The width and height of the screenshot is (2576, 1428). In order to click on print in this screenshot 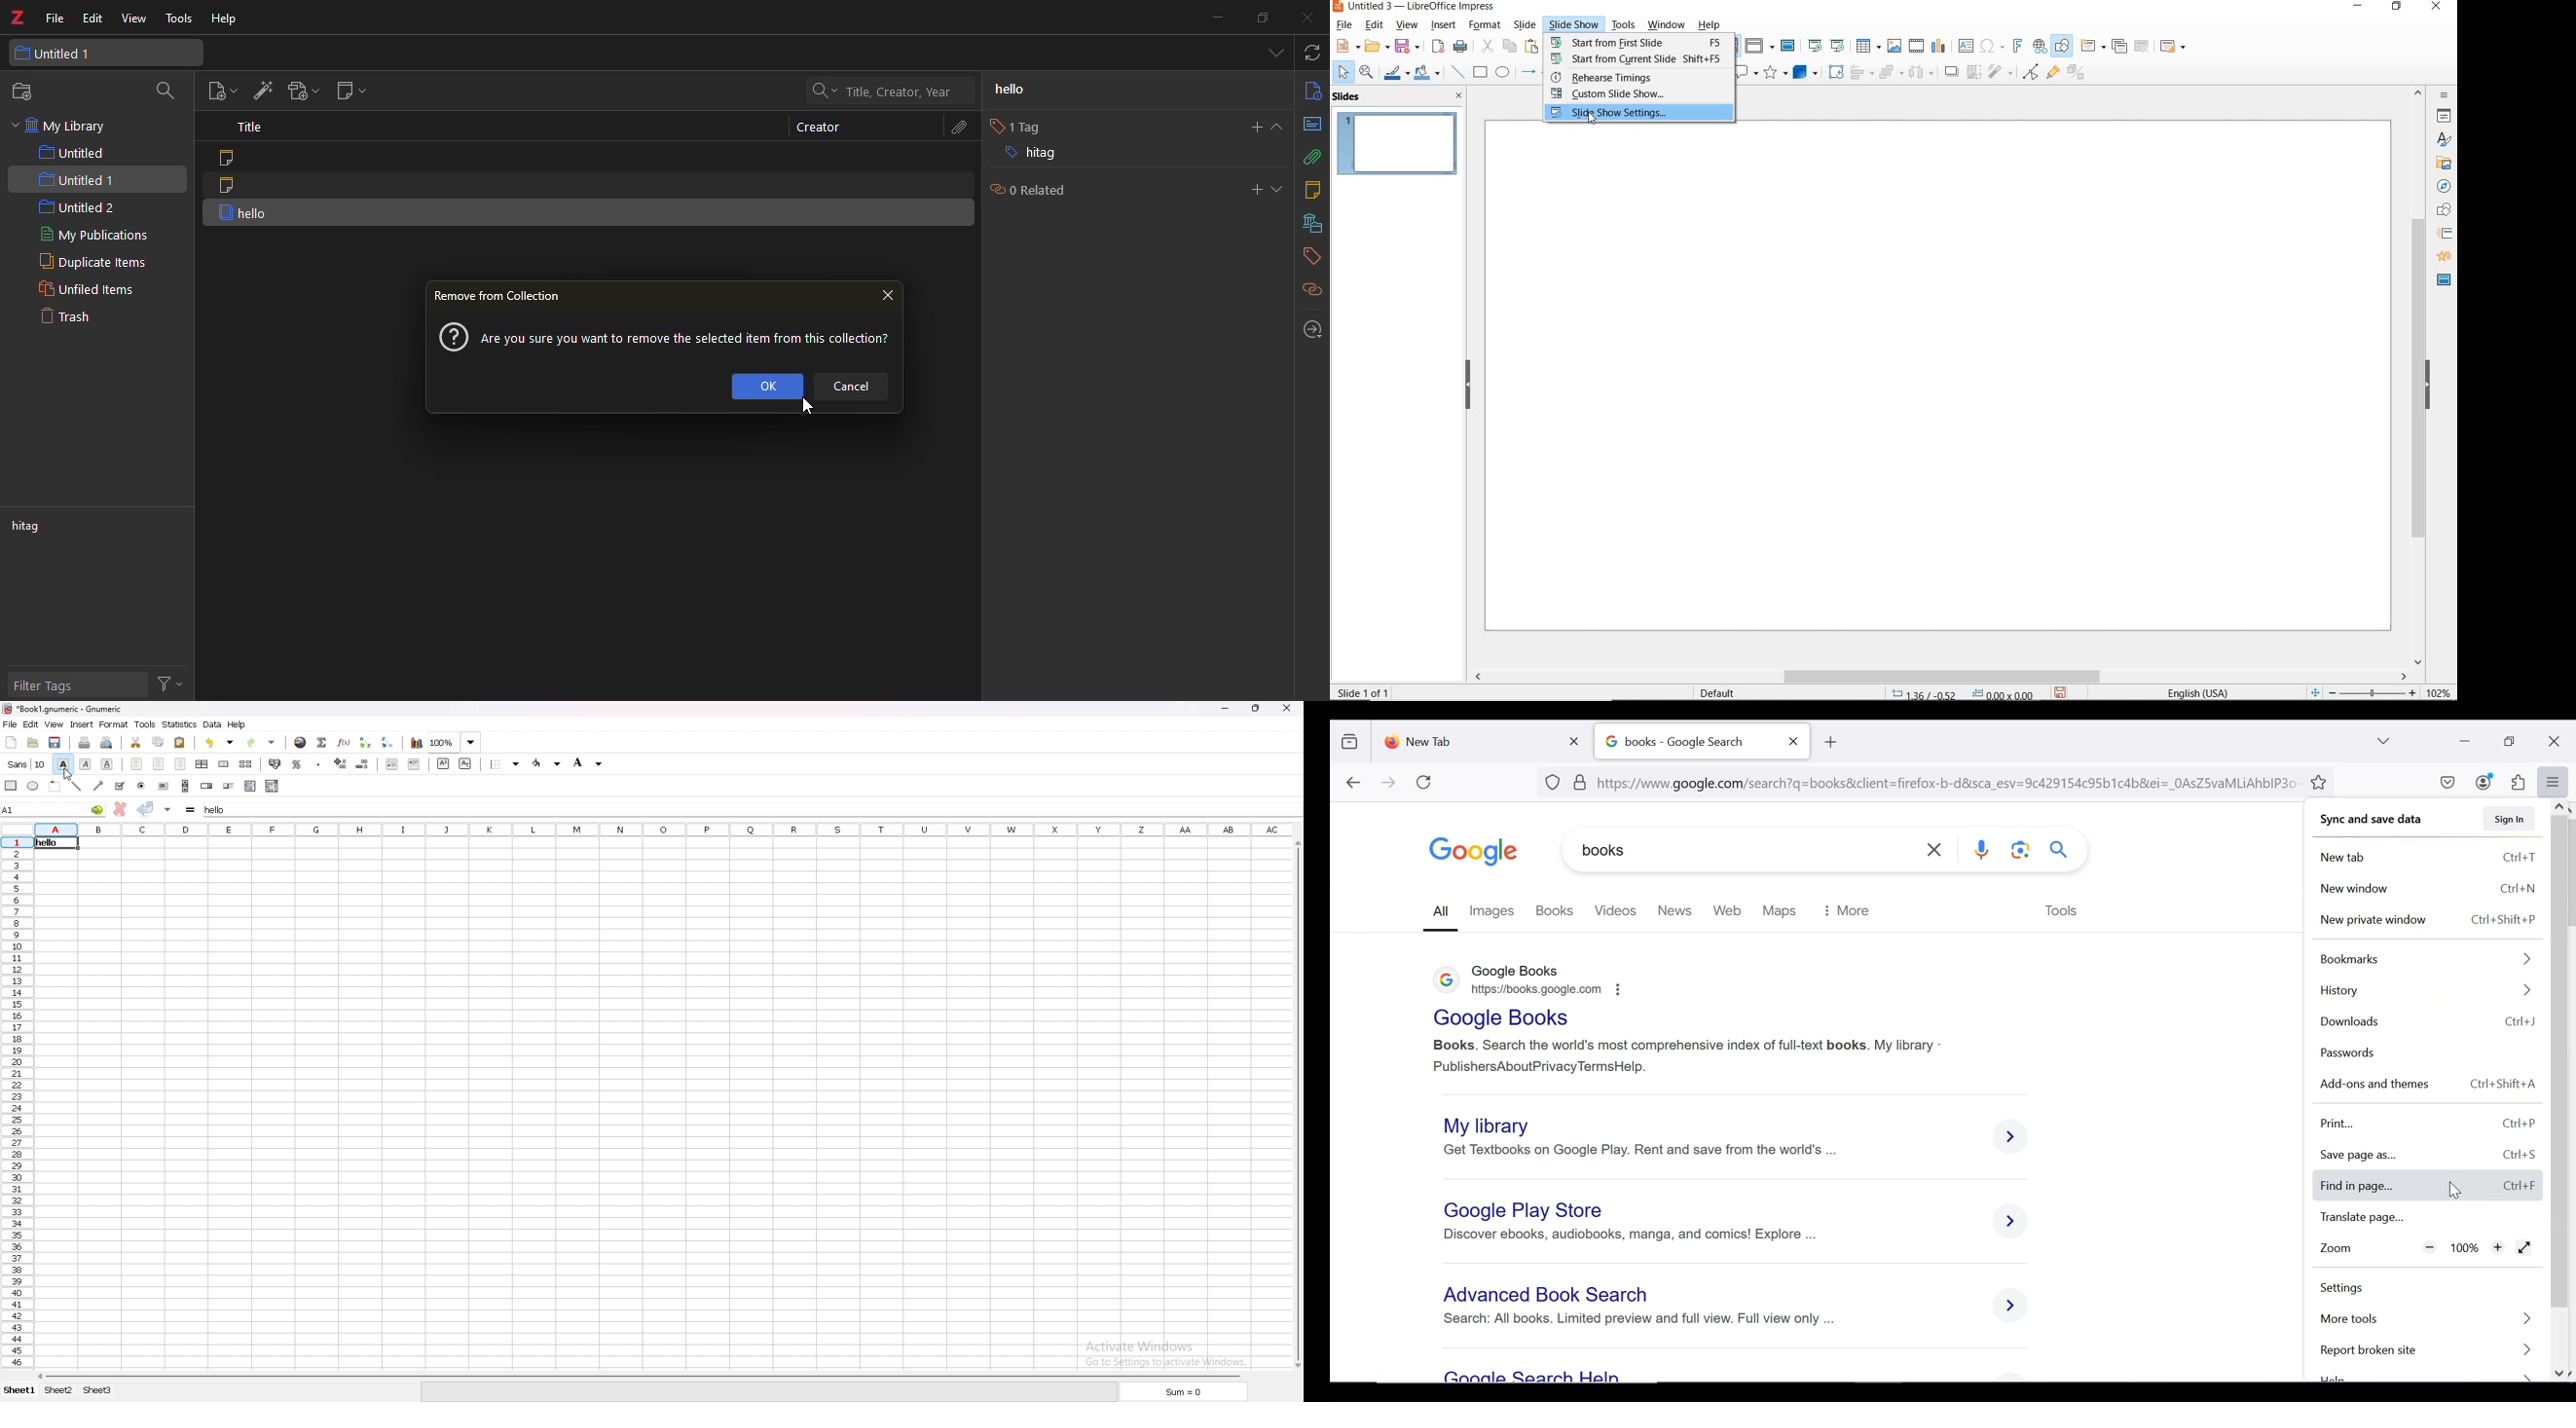, I will do `click(85, 742)`.